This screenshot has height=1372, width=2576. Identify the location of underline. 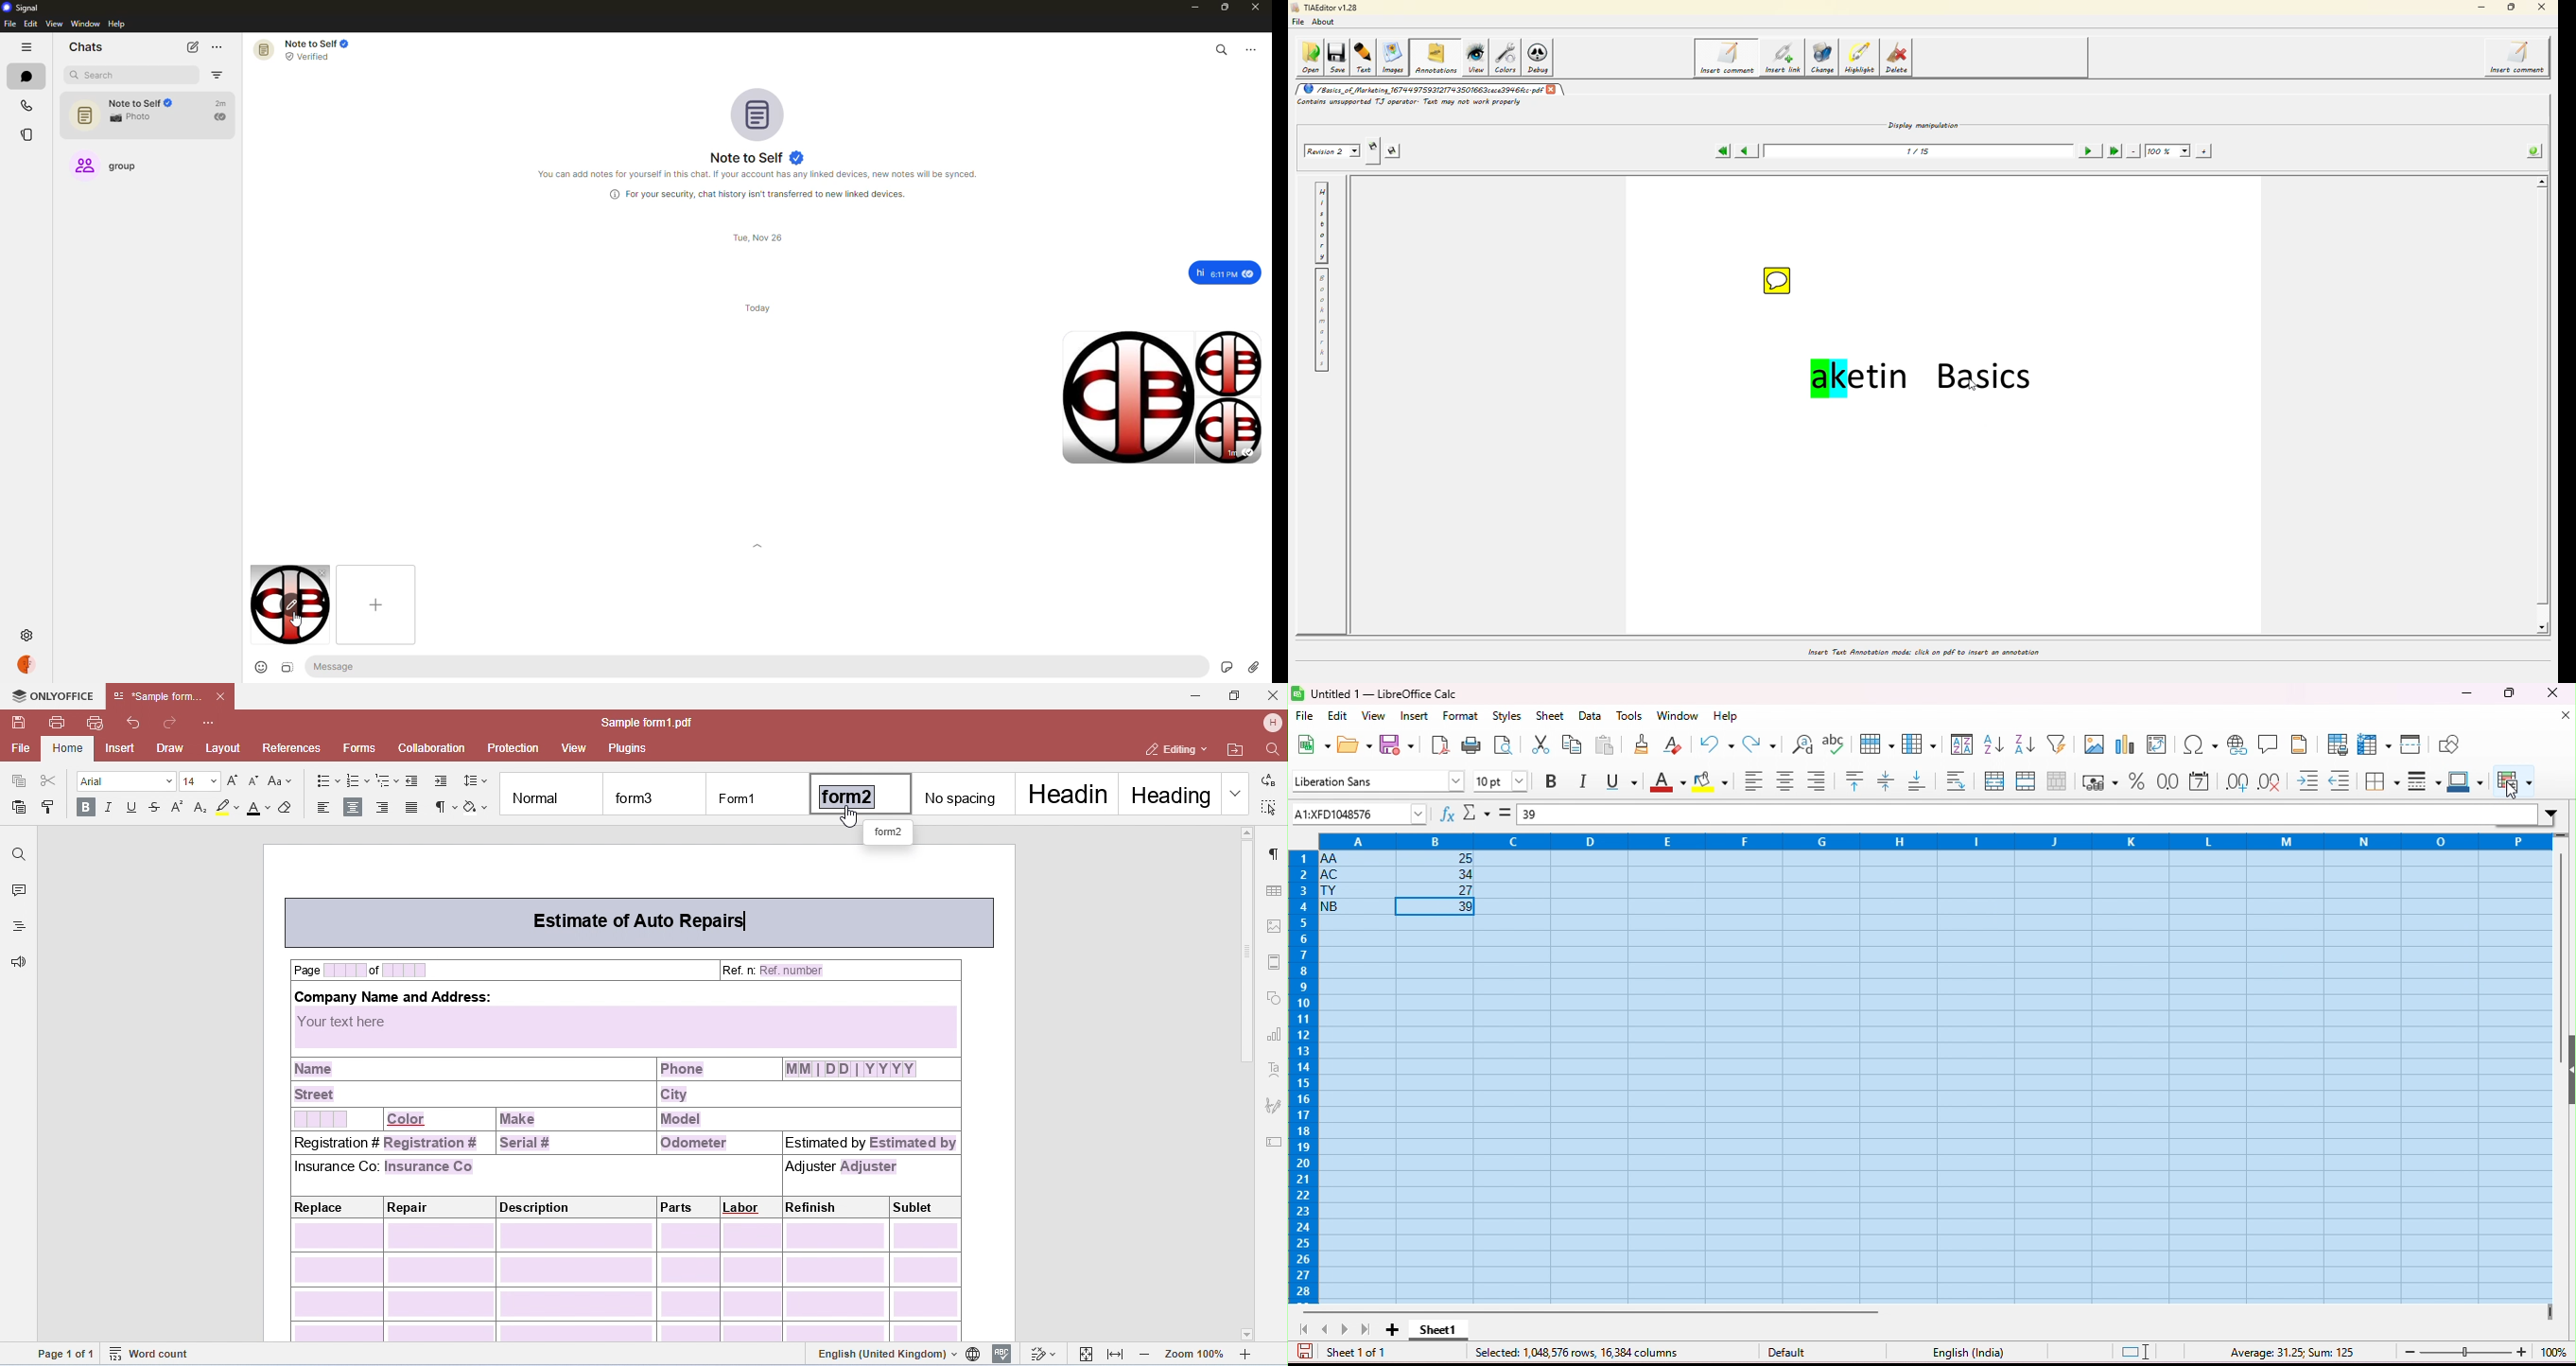
(1621, 782).